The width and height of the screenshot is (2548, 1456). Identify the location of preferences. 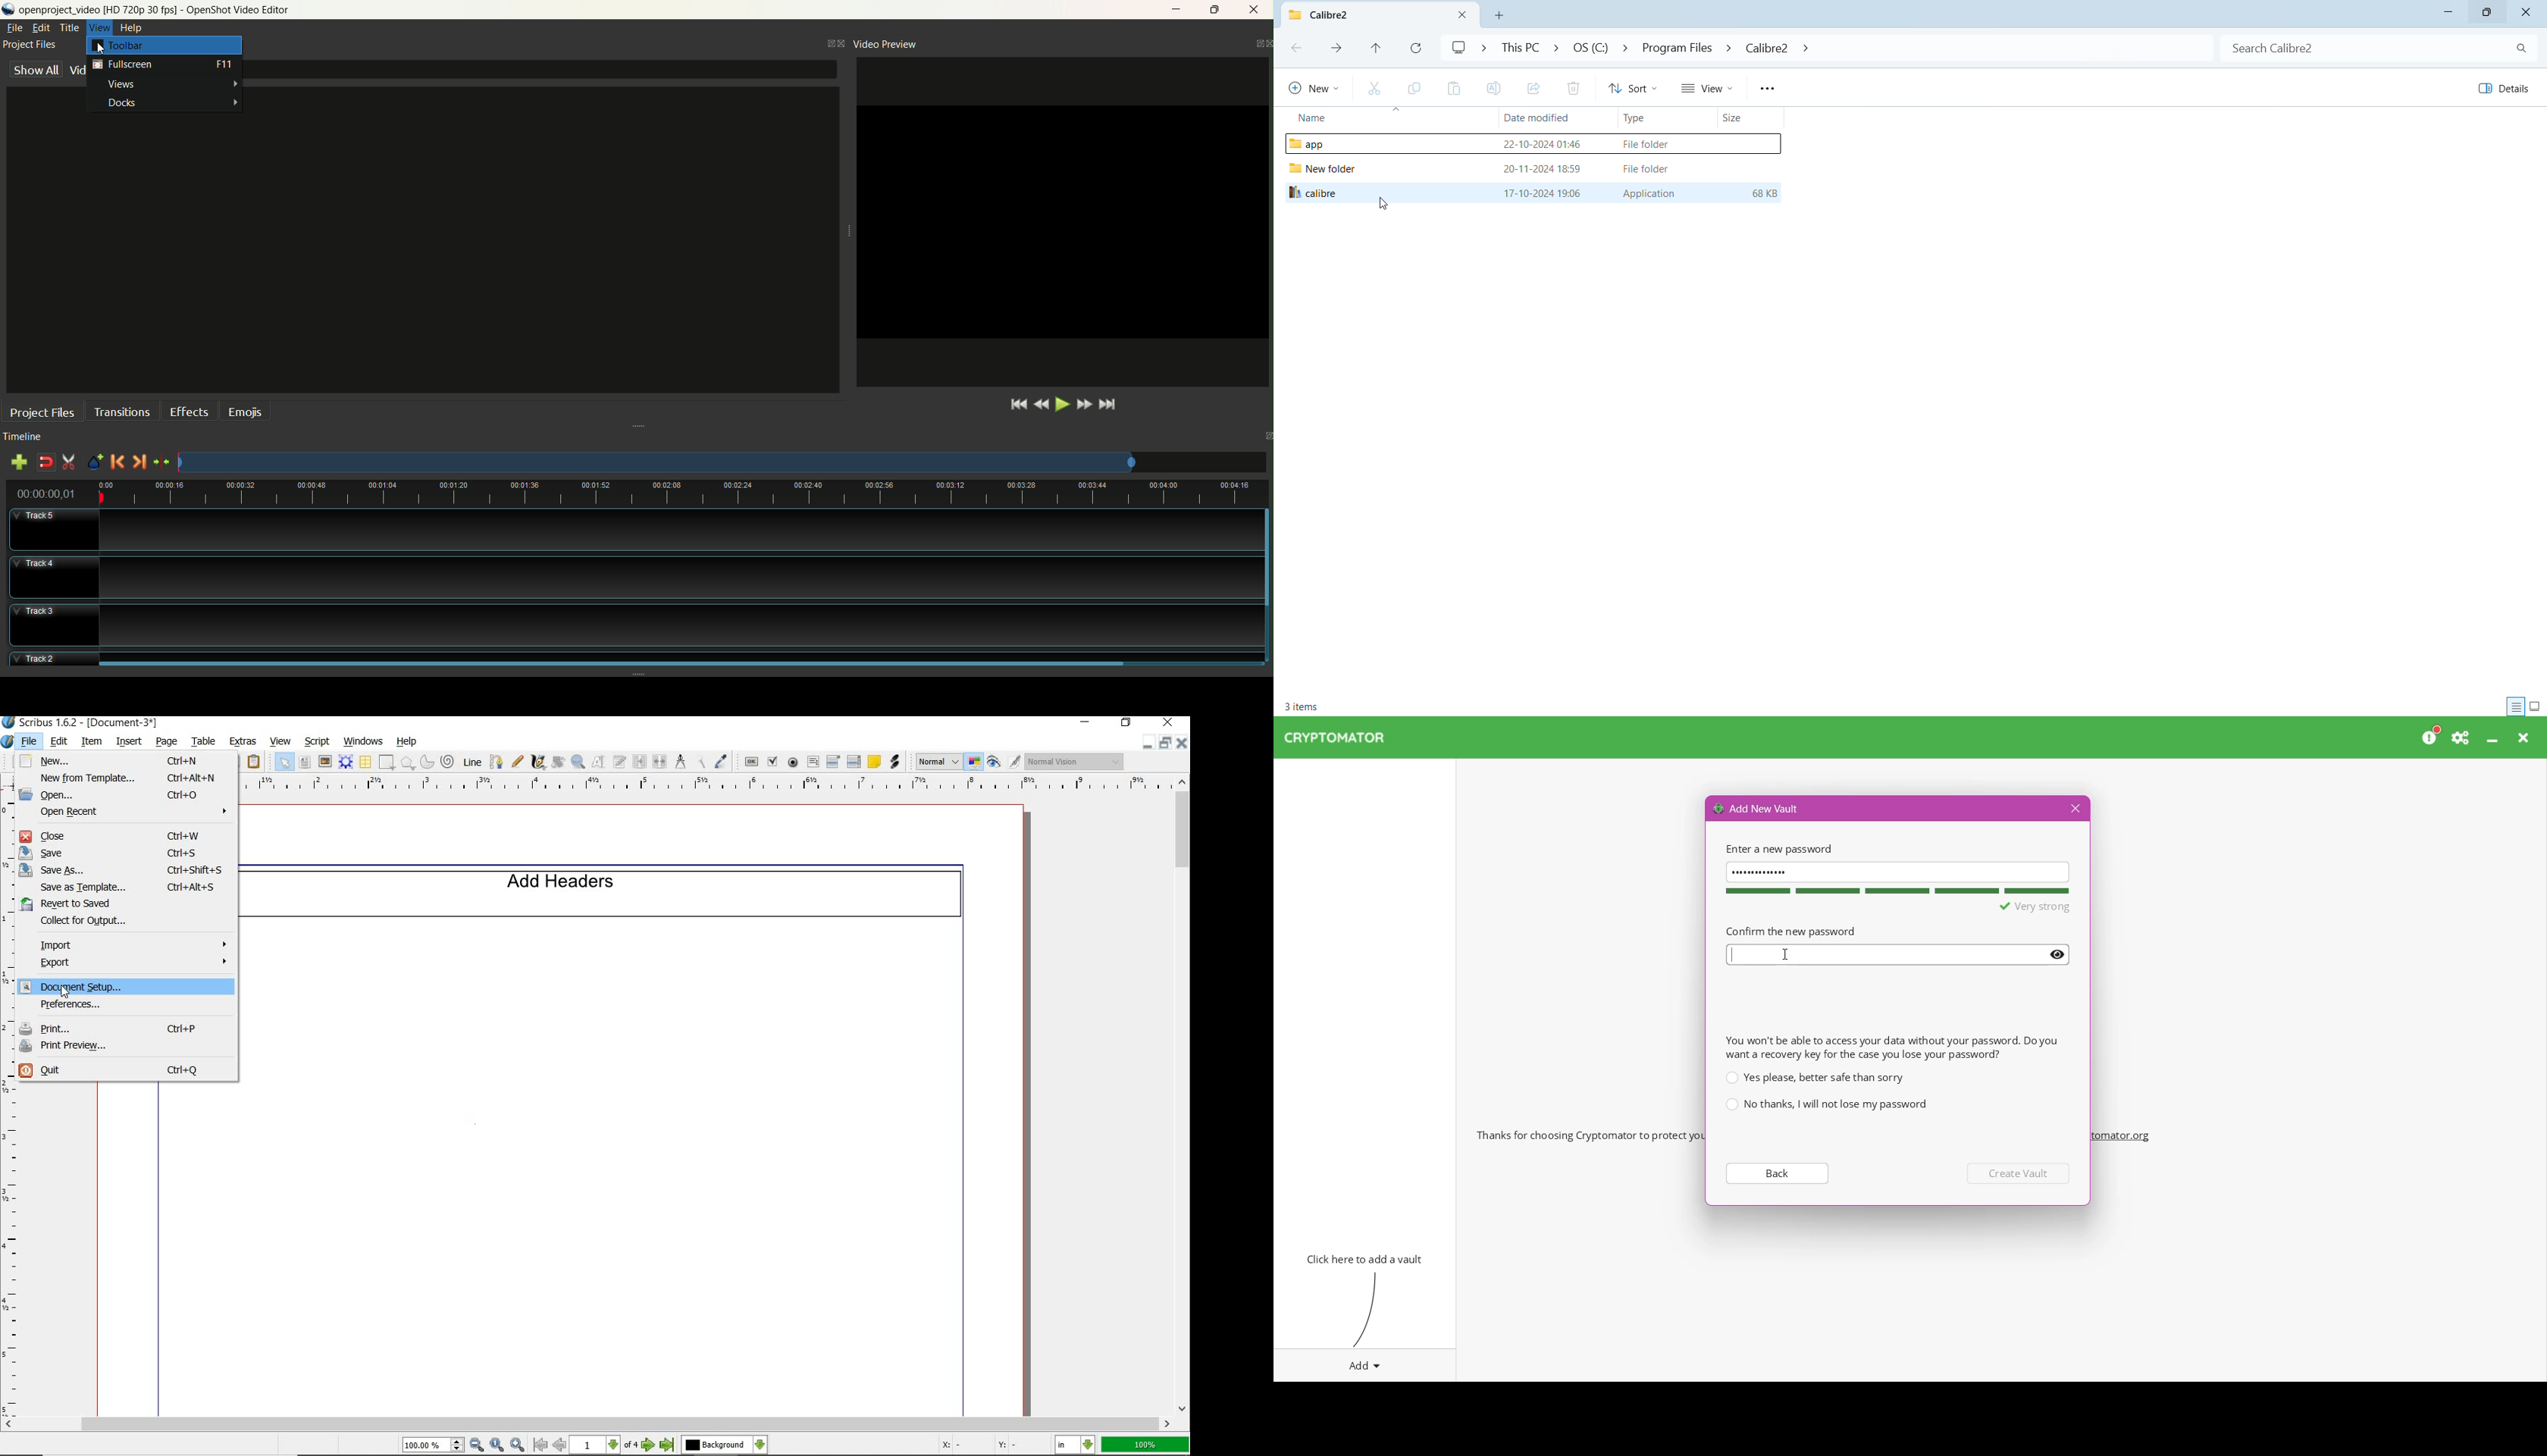
(126, 1005).